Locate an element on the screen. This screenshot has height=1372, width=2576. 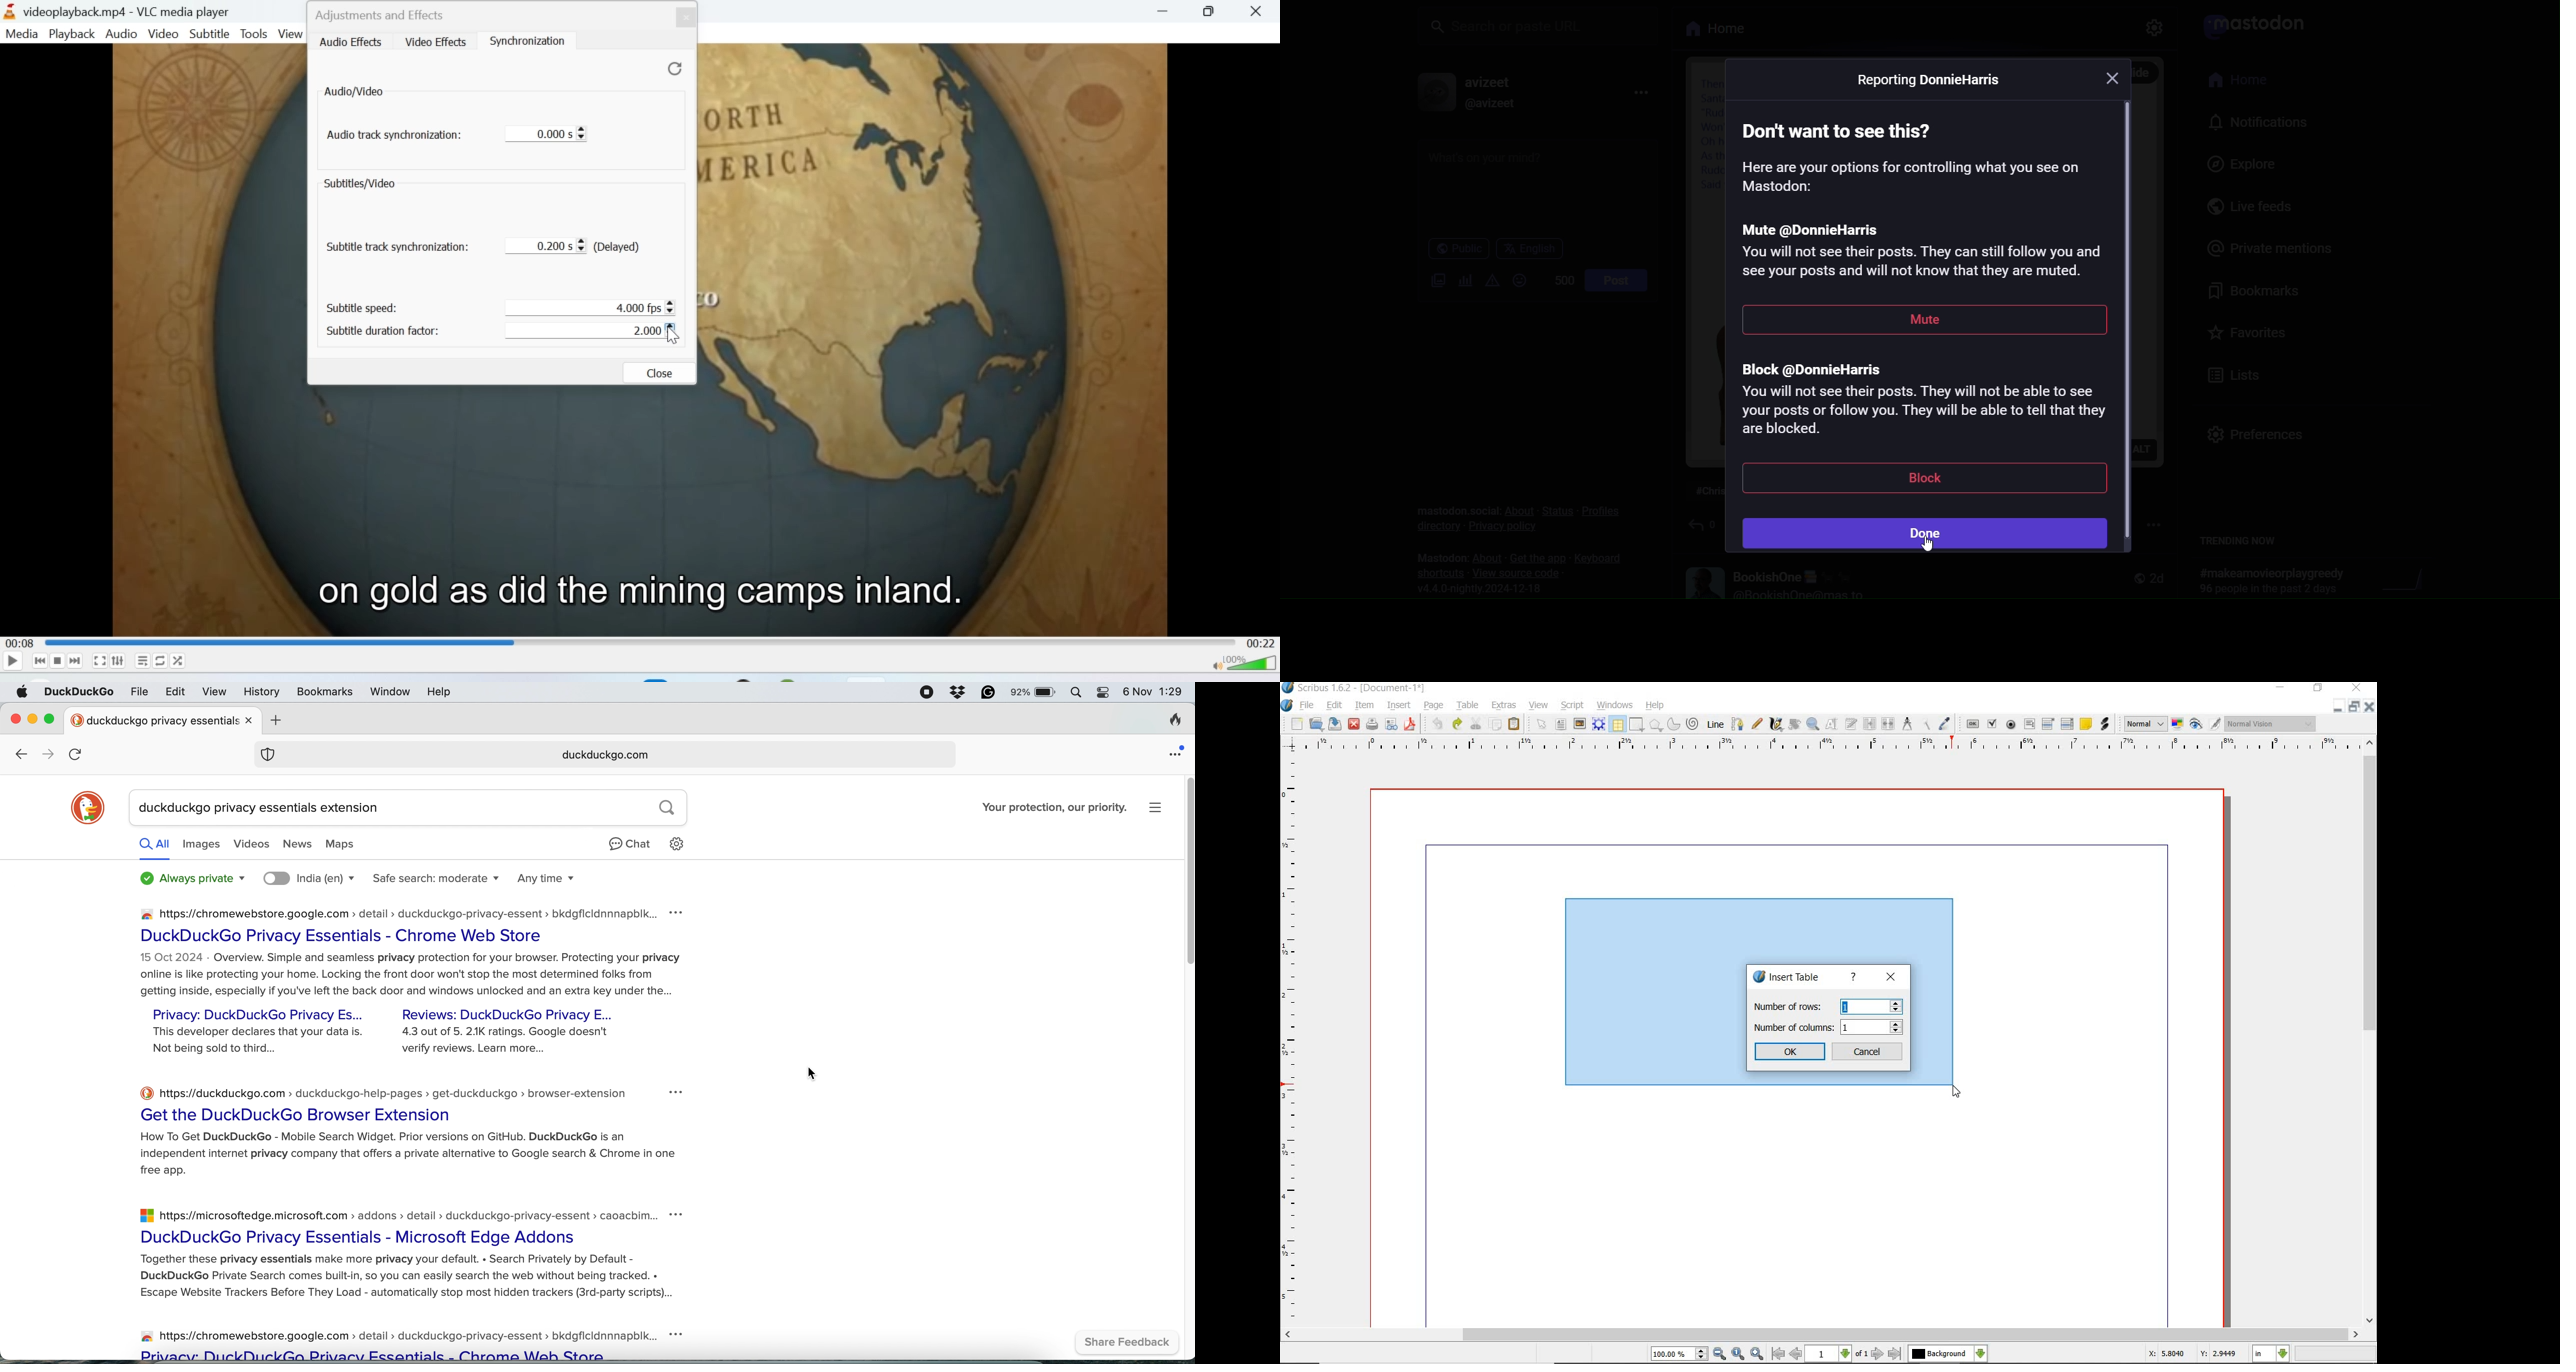
chat is located at coordinates (630, 845).